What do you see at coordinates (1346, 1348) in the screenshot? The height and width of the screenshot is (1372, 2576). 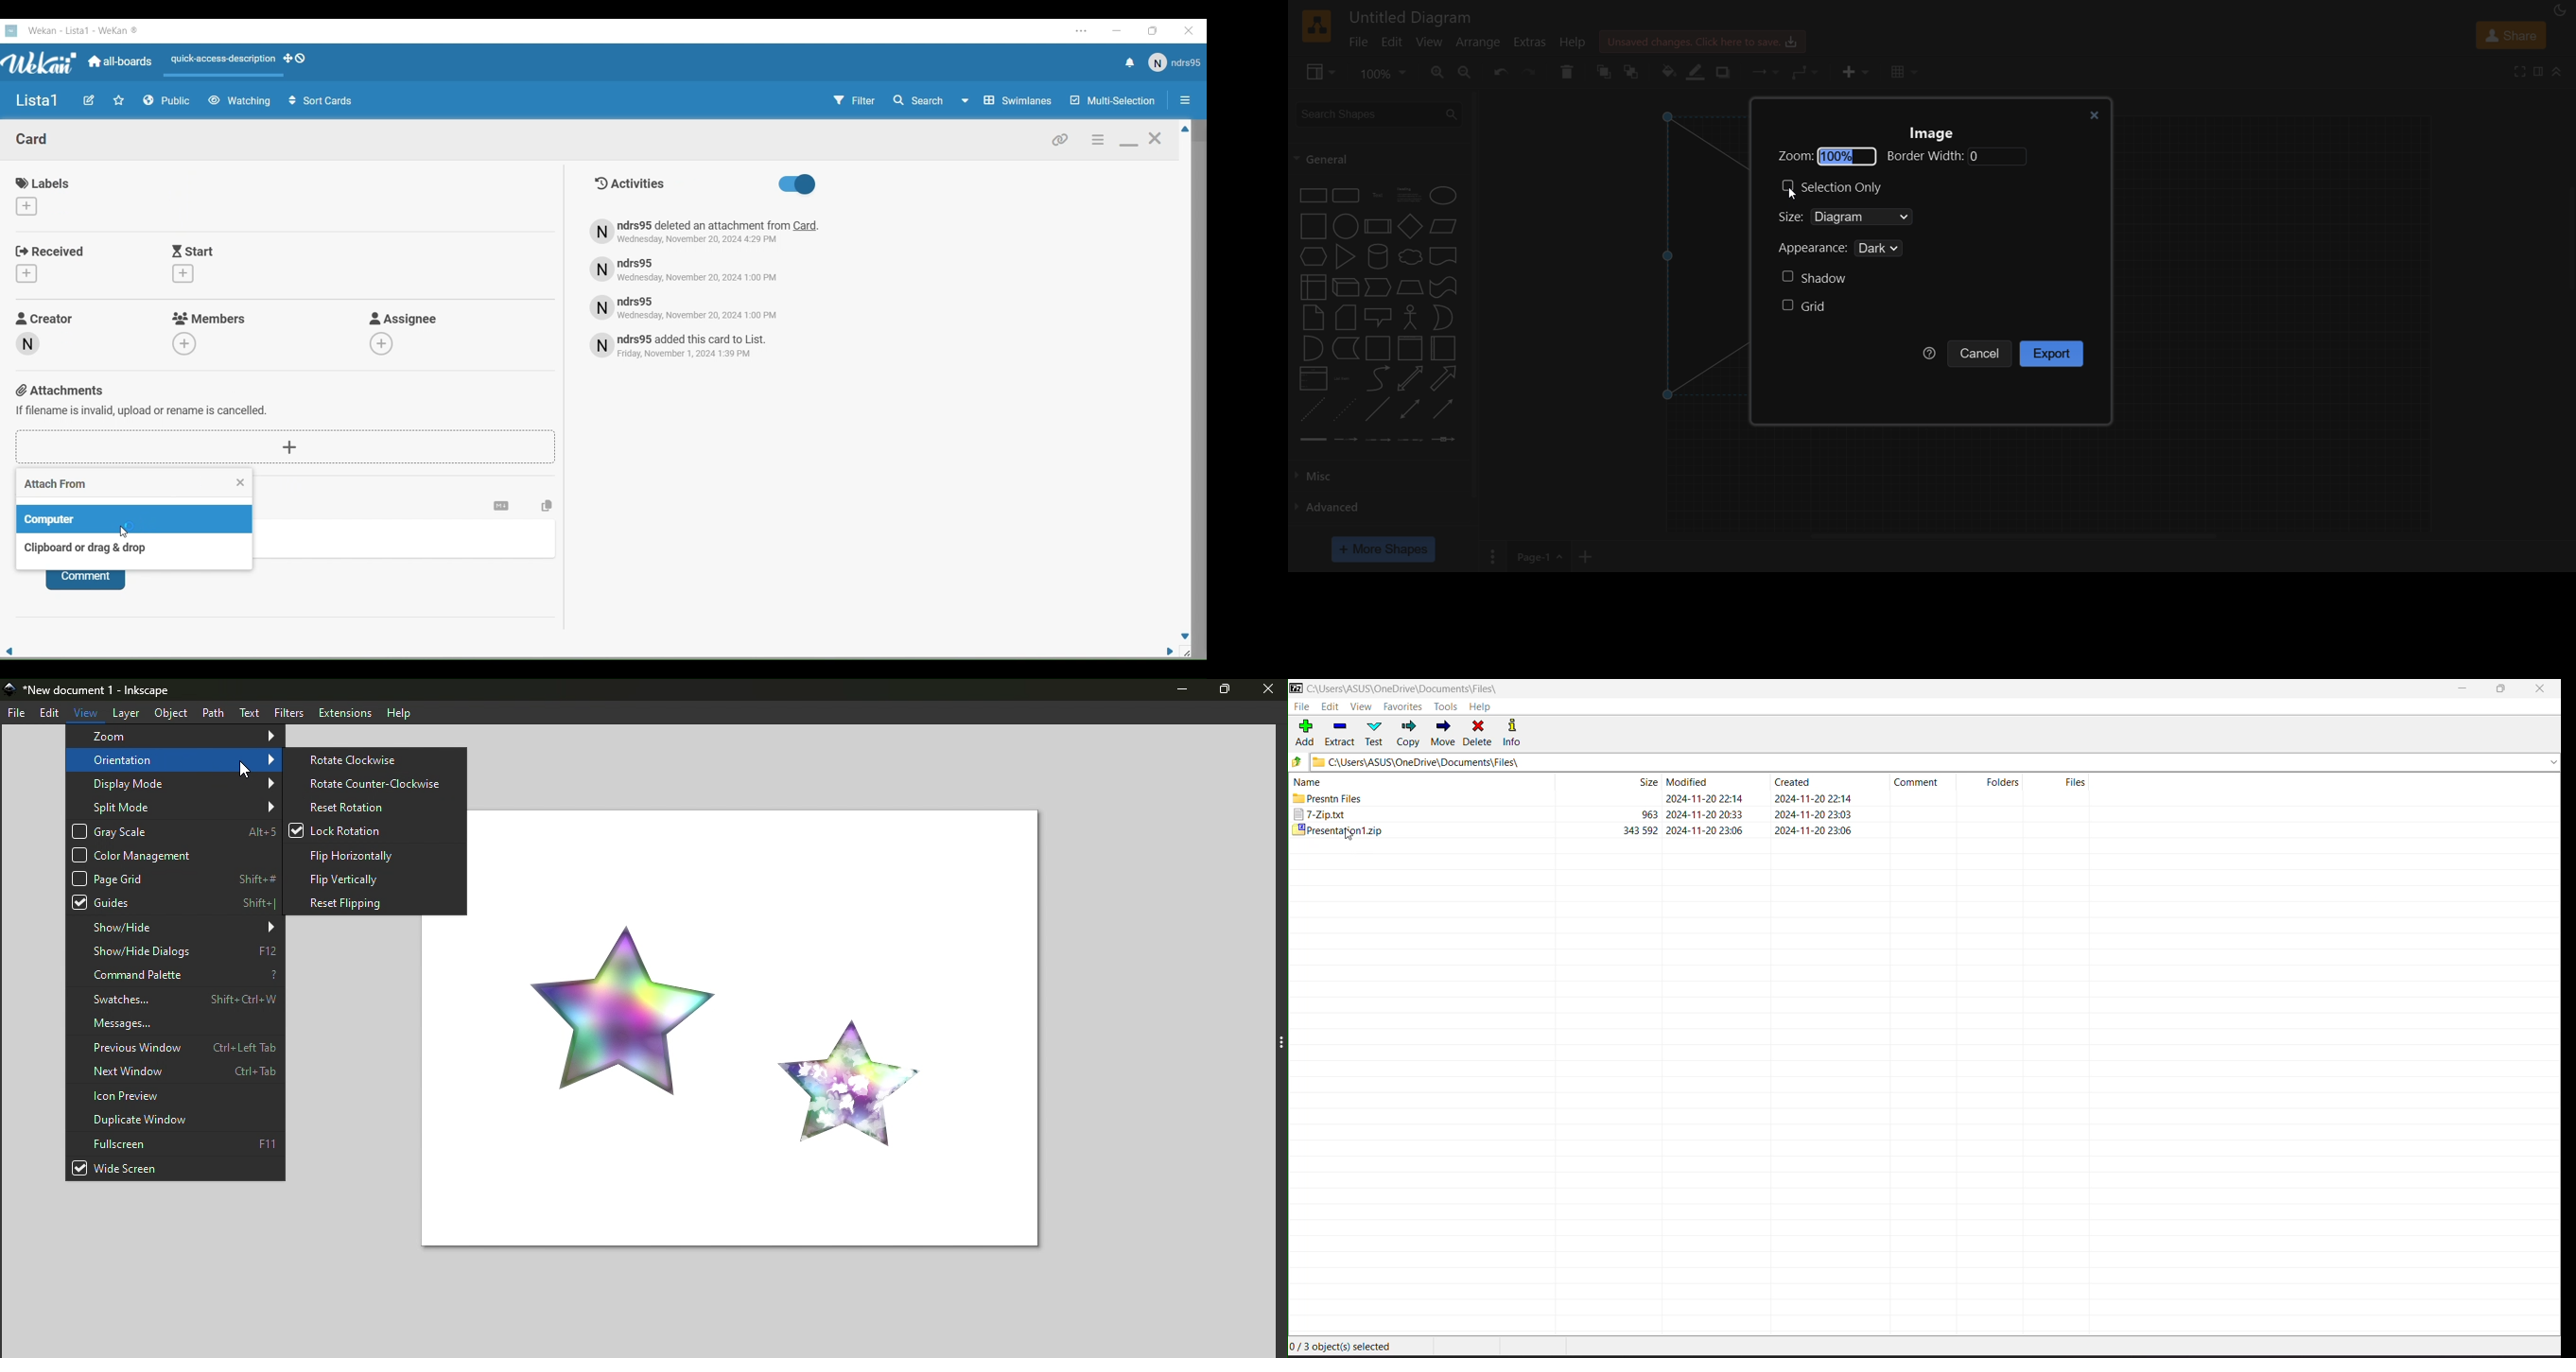 I see `Current Selection` at bounding box center [1346, 1348].